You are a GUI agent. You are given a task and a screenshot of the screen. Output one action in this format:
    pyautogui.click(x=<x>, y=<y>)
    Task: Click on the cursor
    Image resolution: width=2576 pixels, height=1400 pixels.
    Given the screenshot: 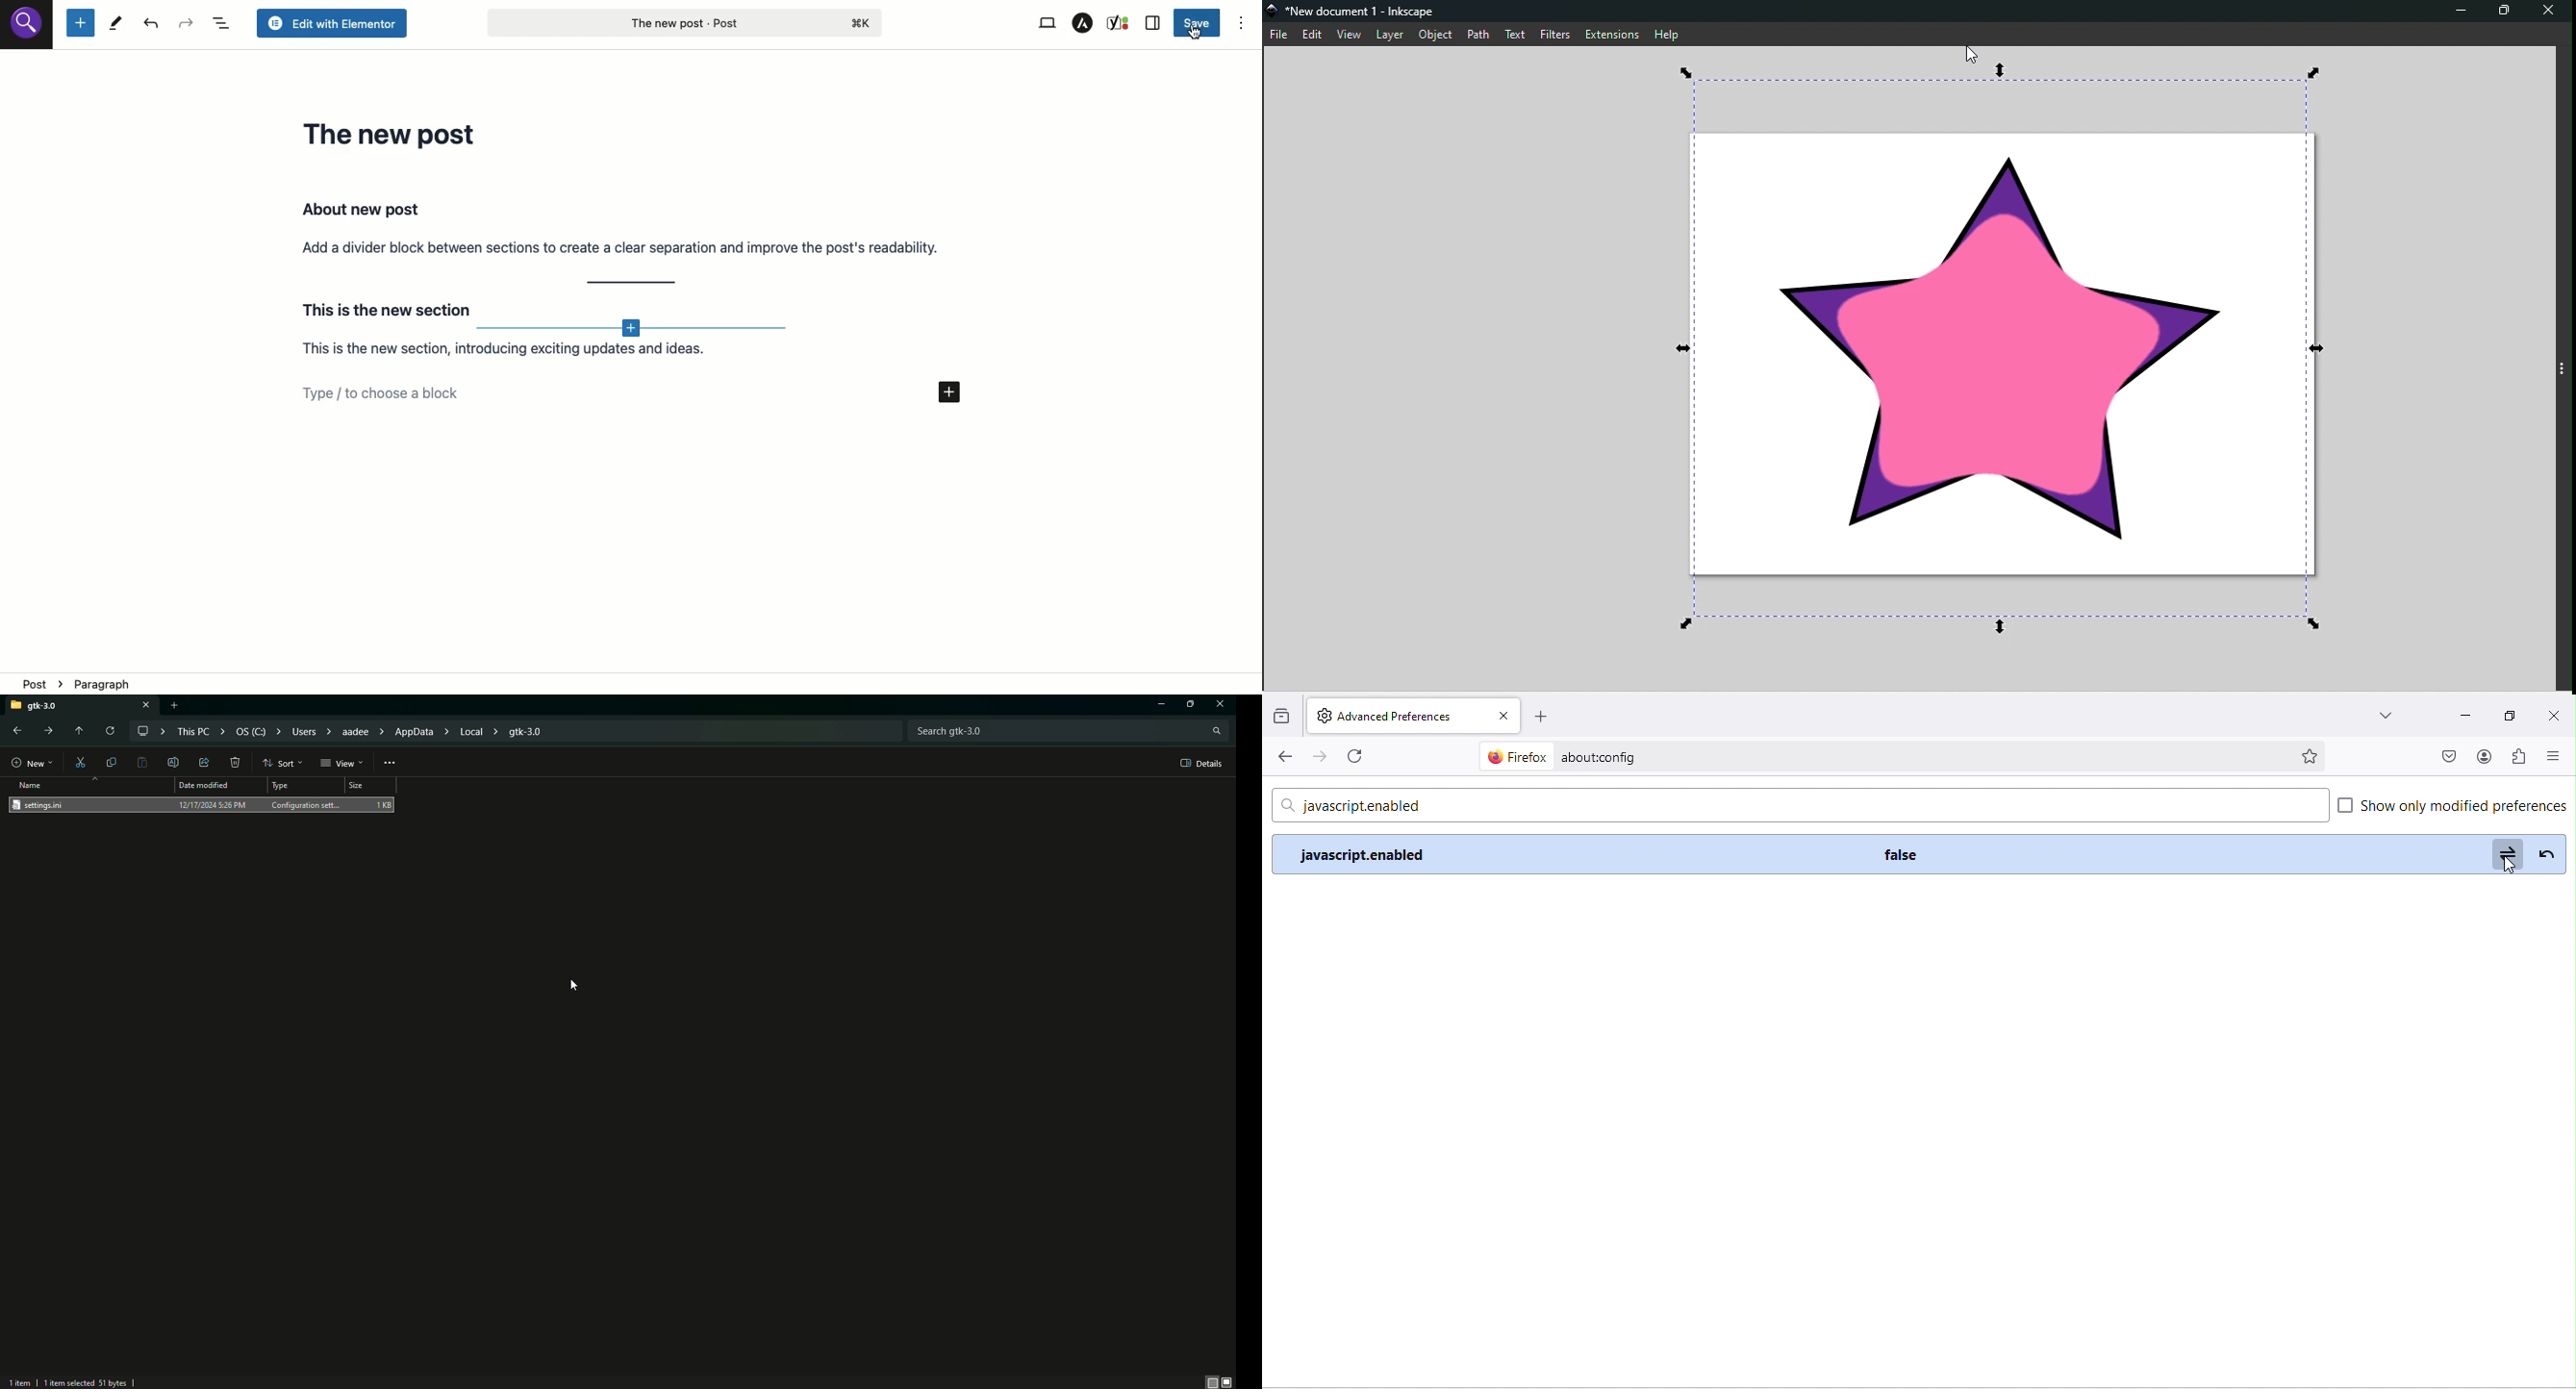 What is the action you would take?
    pyautogui.click(x=2508, y=868)
    